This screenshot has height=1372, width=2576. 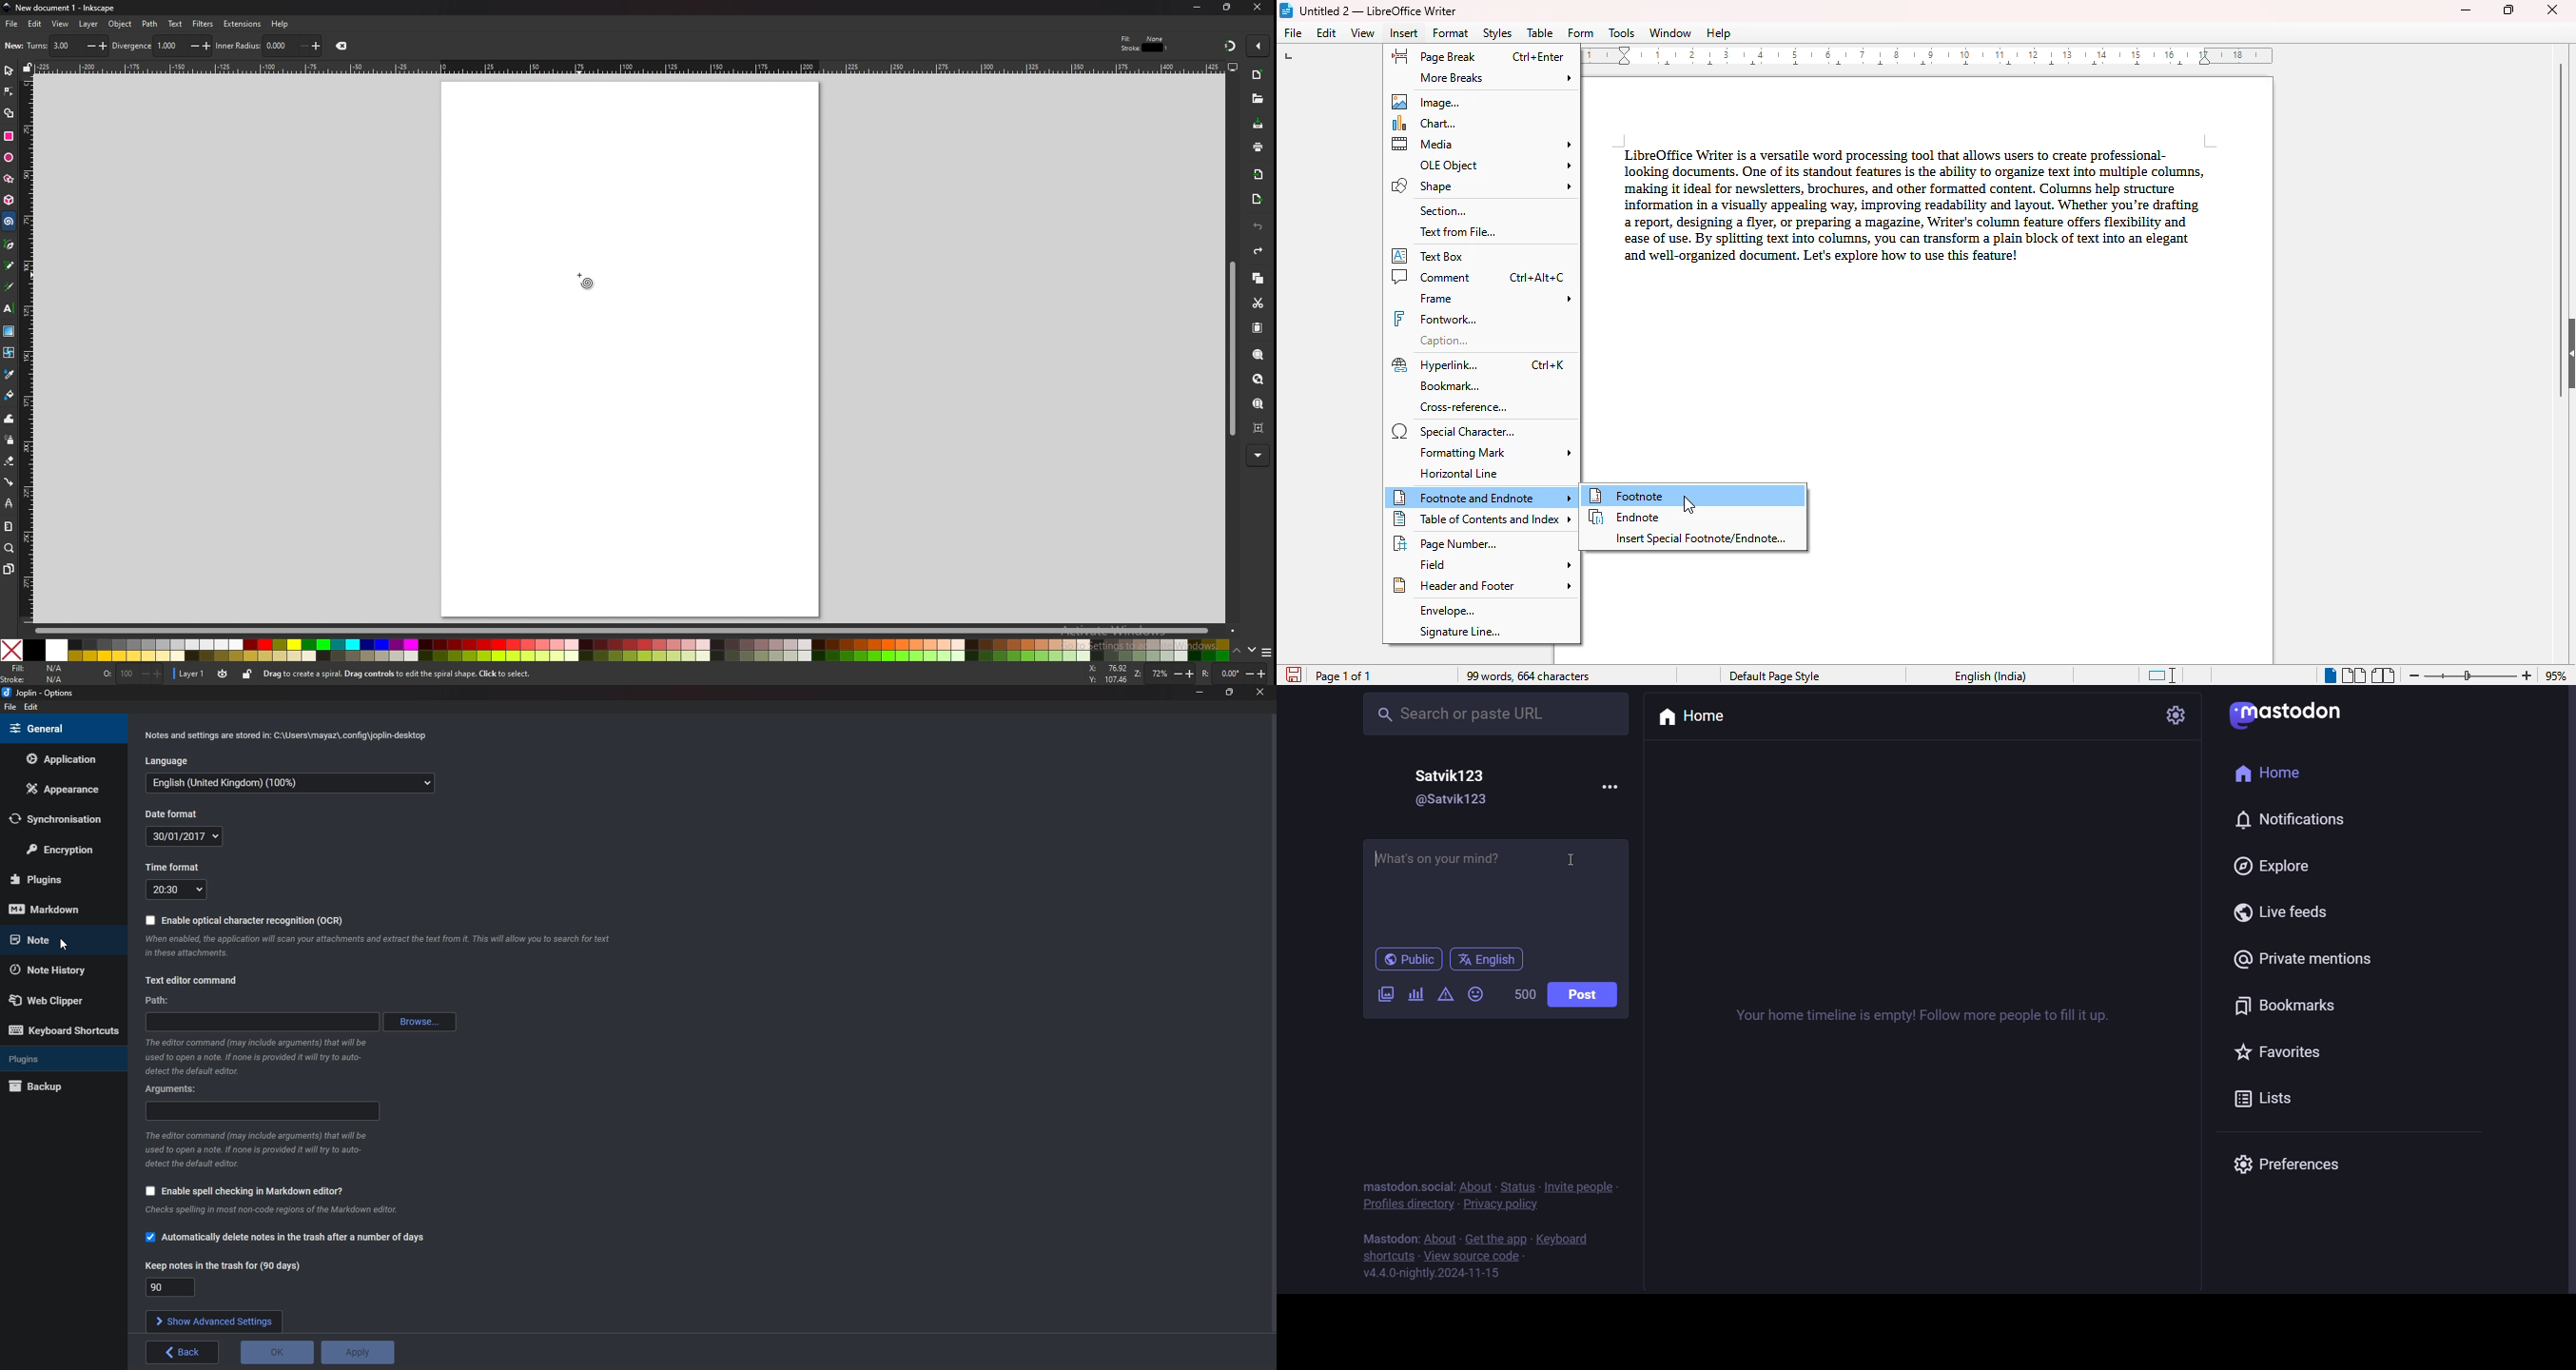 I want to click on pencil, so click(x=11, y=265).